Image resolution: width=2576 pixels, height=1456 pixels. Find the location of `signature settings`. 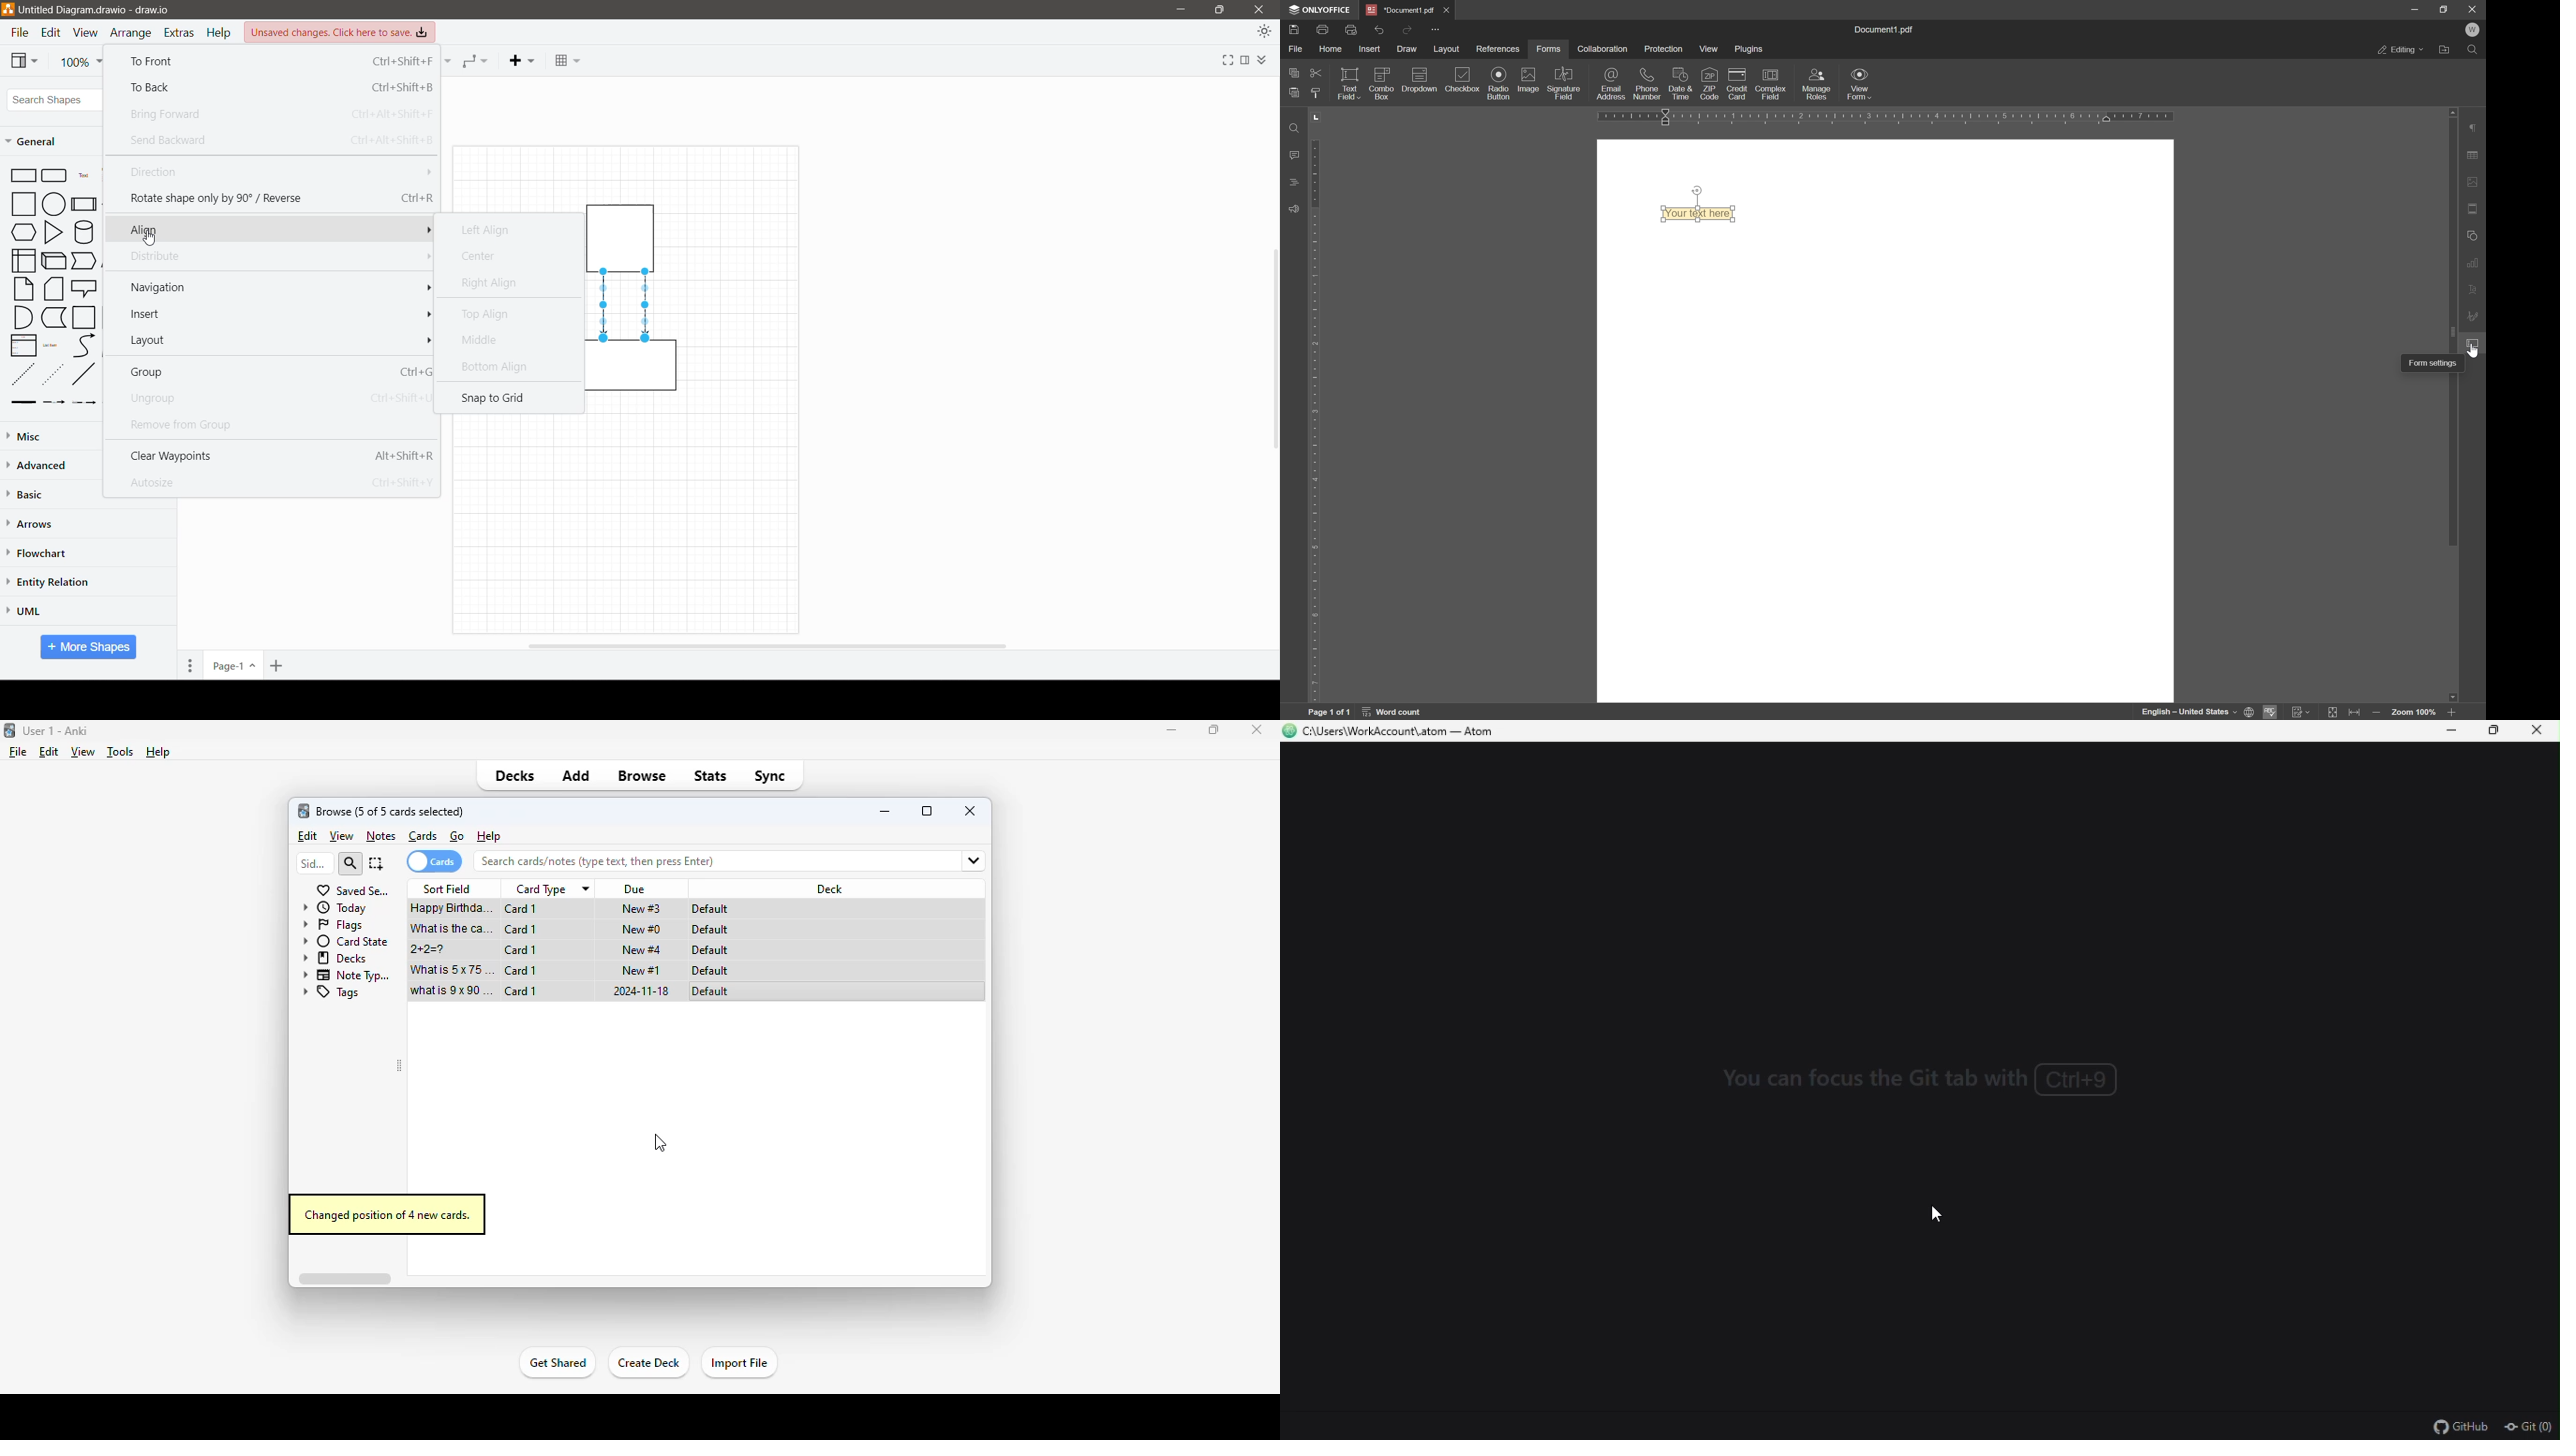

signature settings is located at coordinates (2474, 315).